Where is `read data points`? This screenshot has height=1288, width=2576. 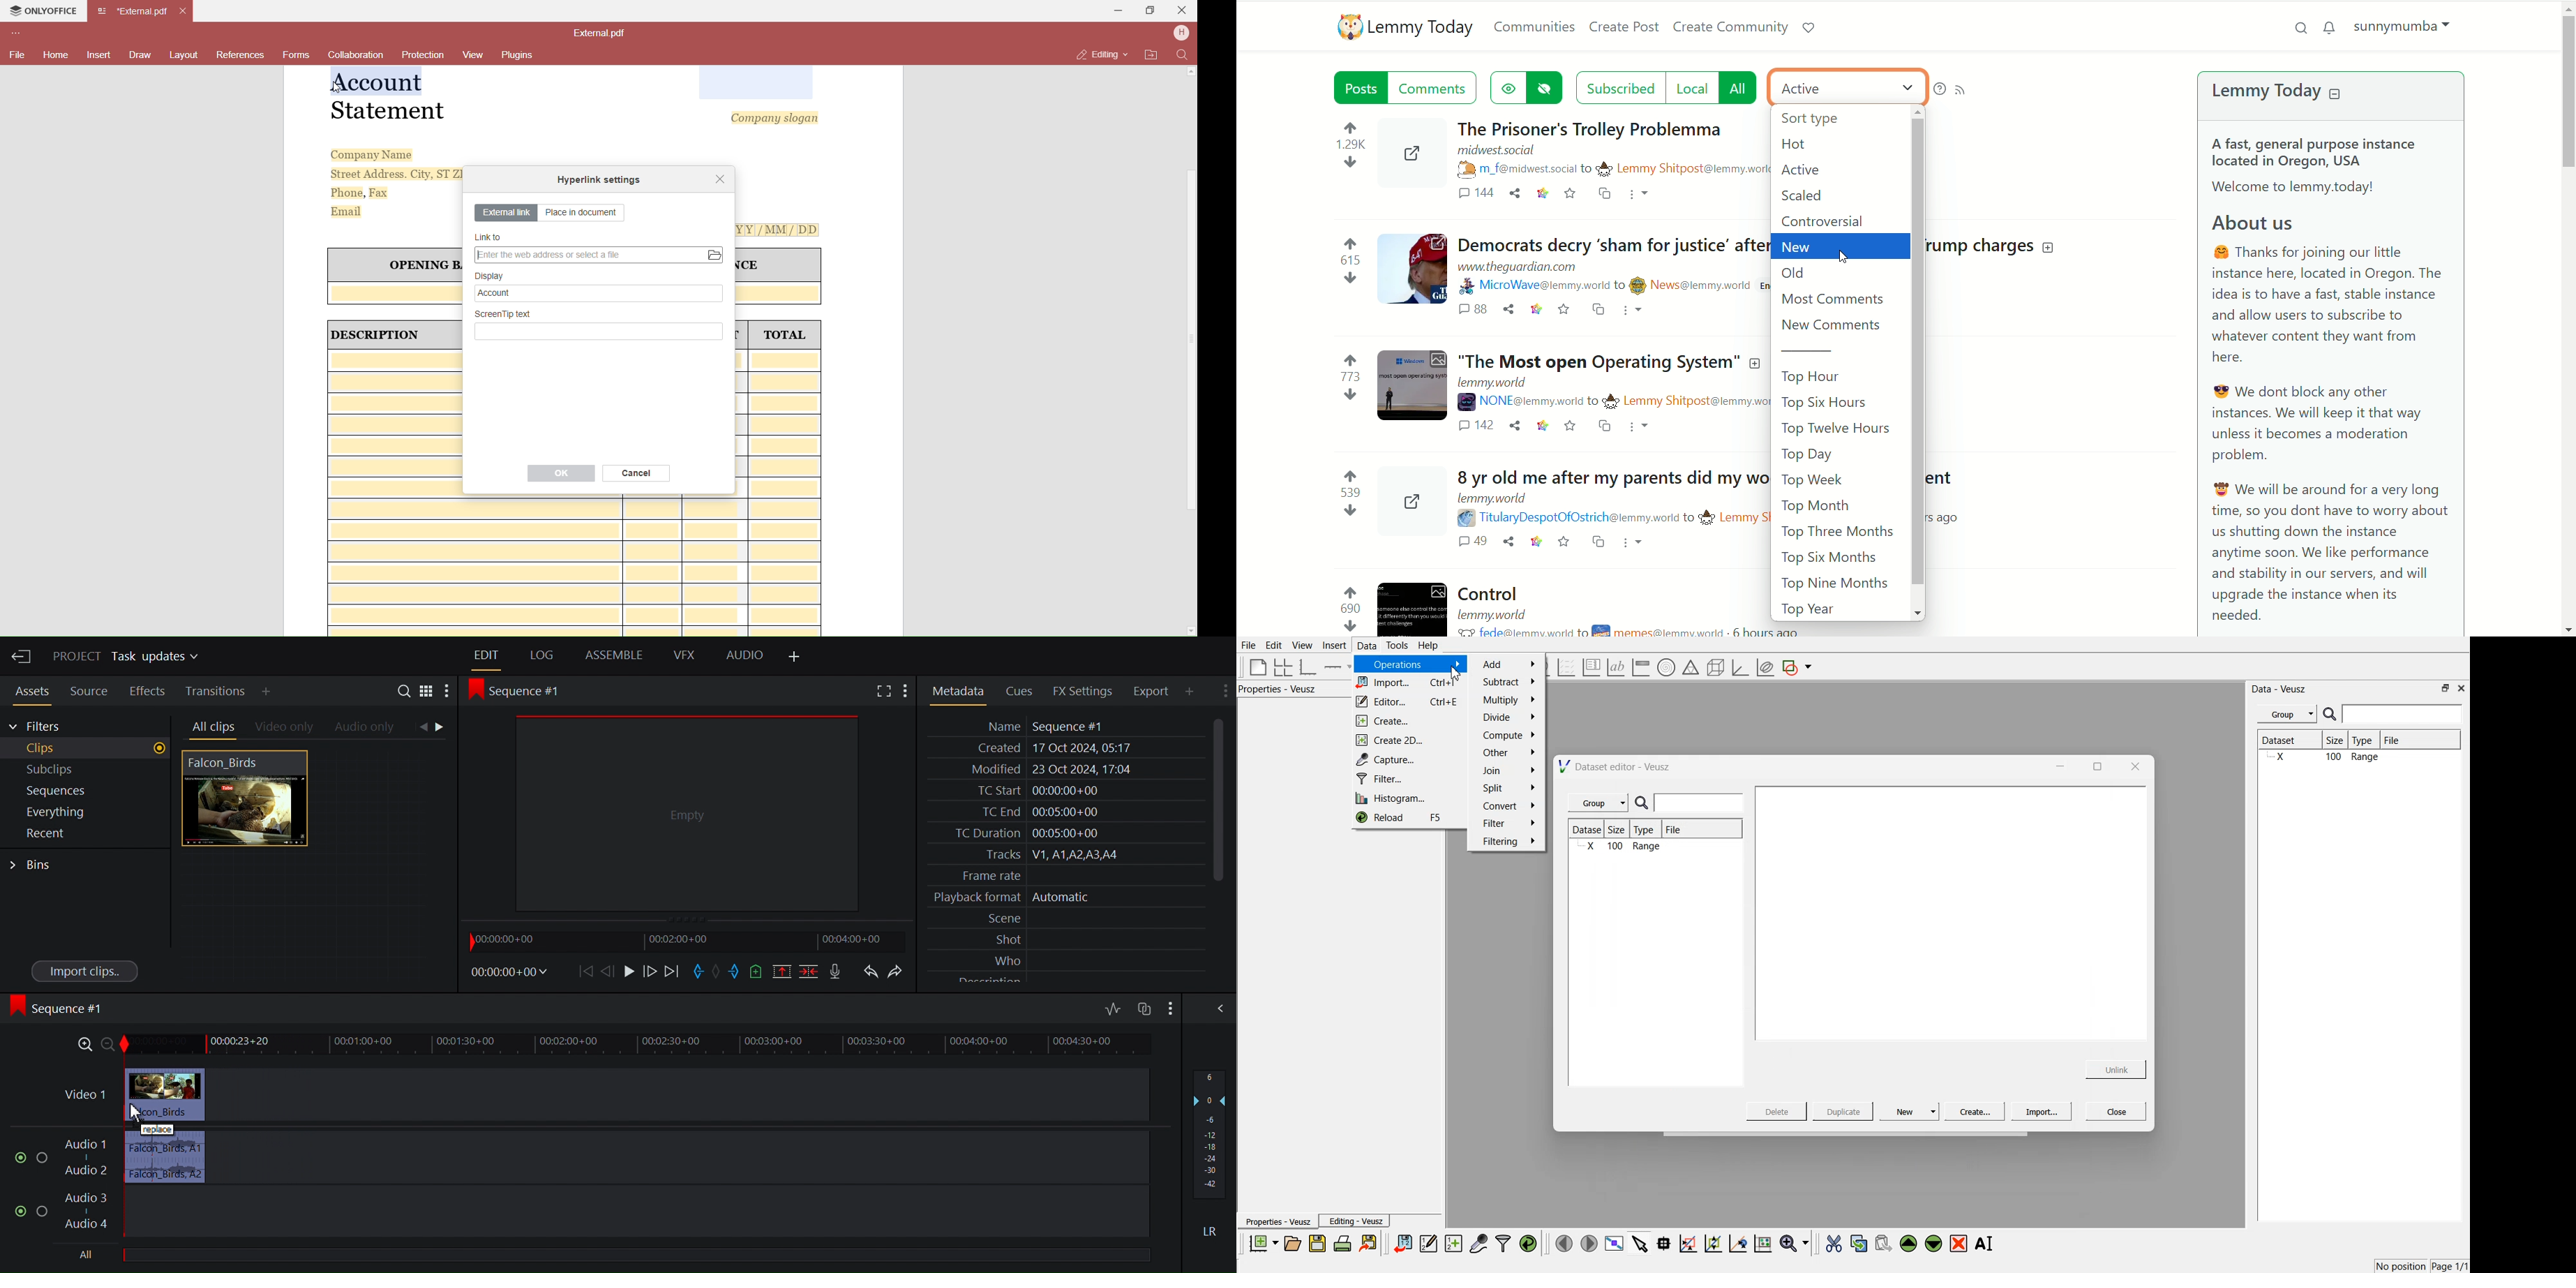
read data points is located at coordinates (1664, 1243).